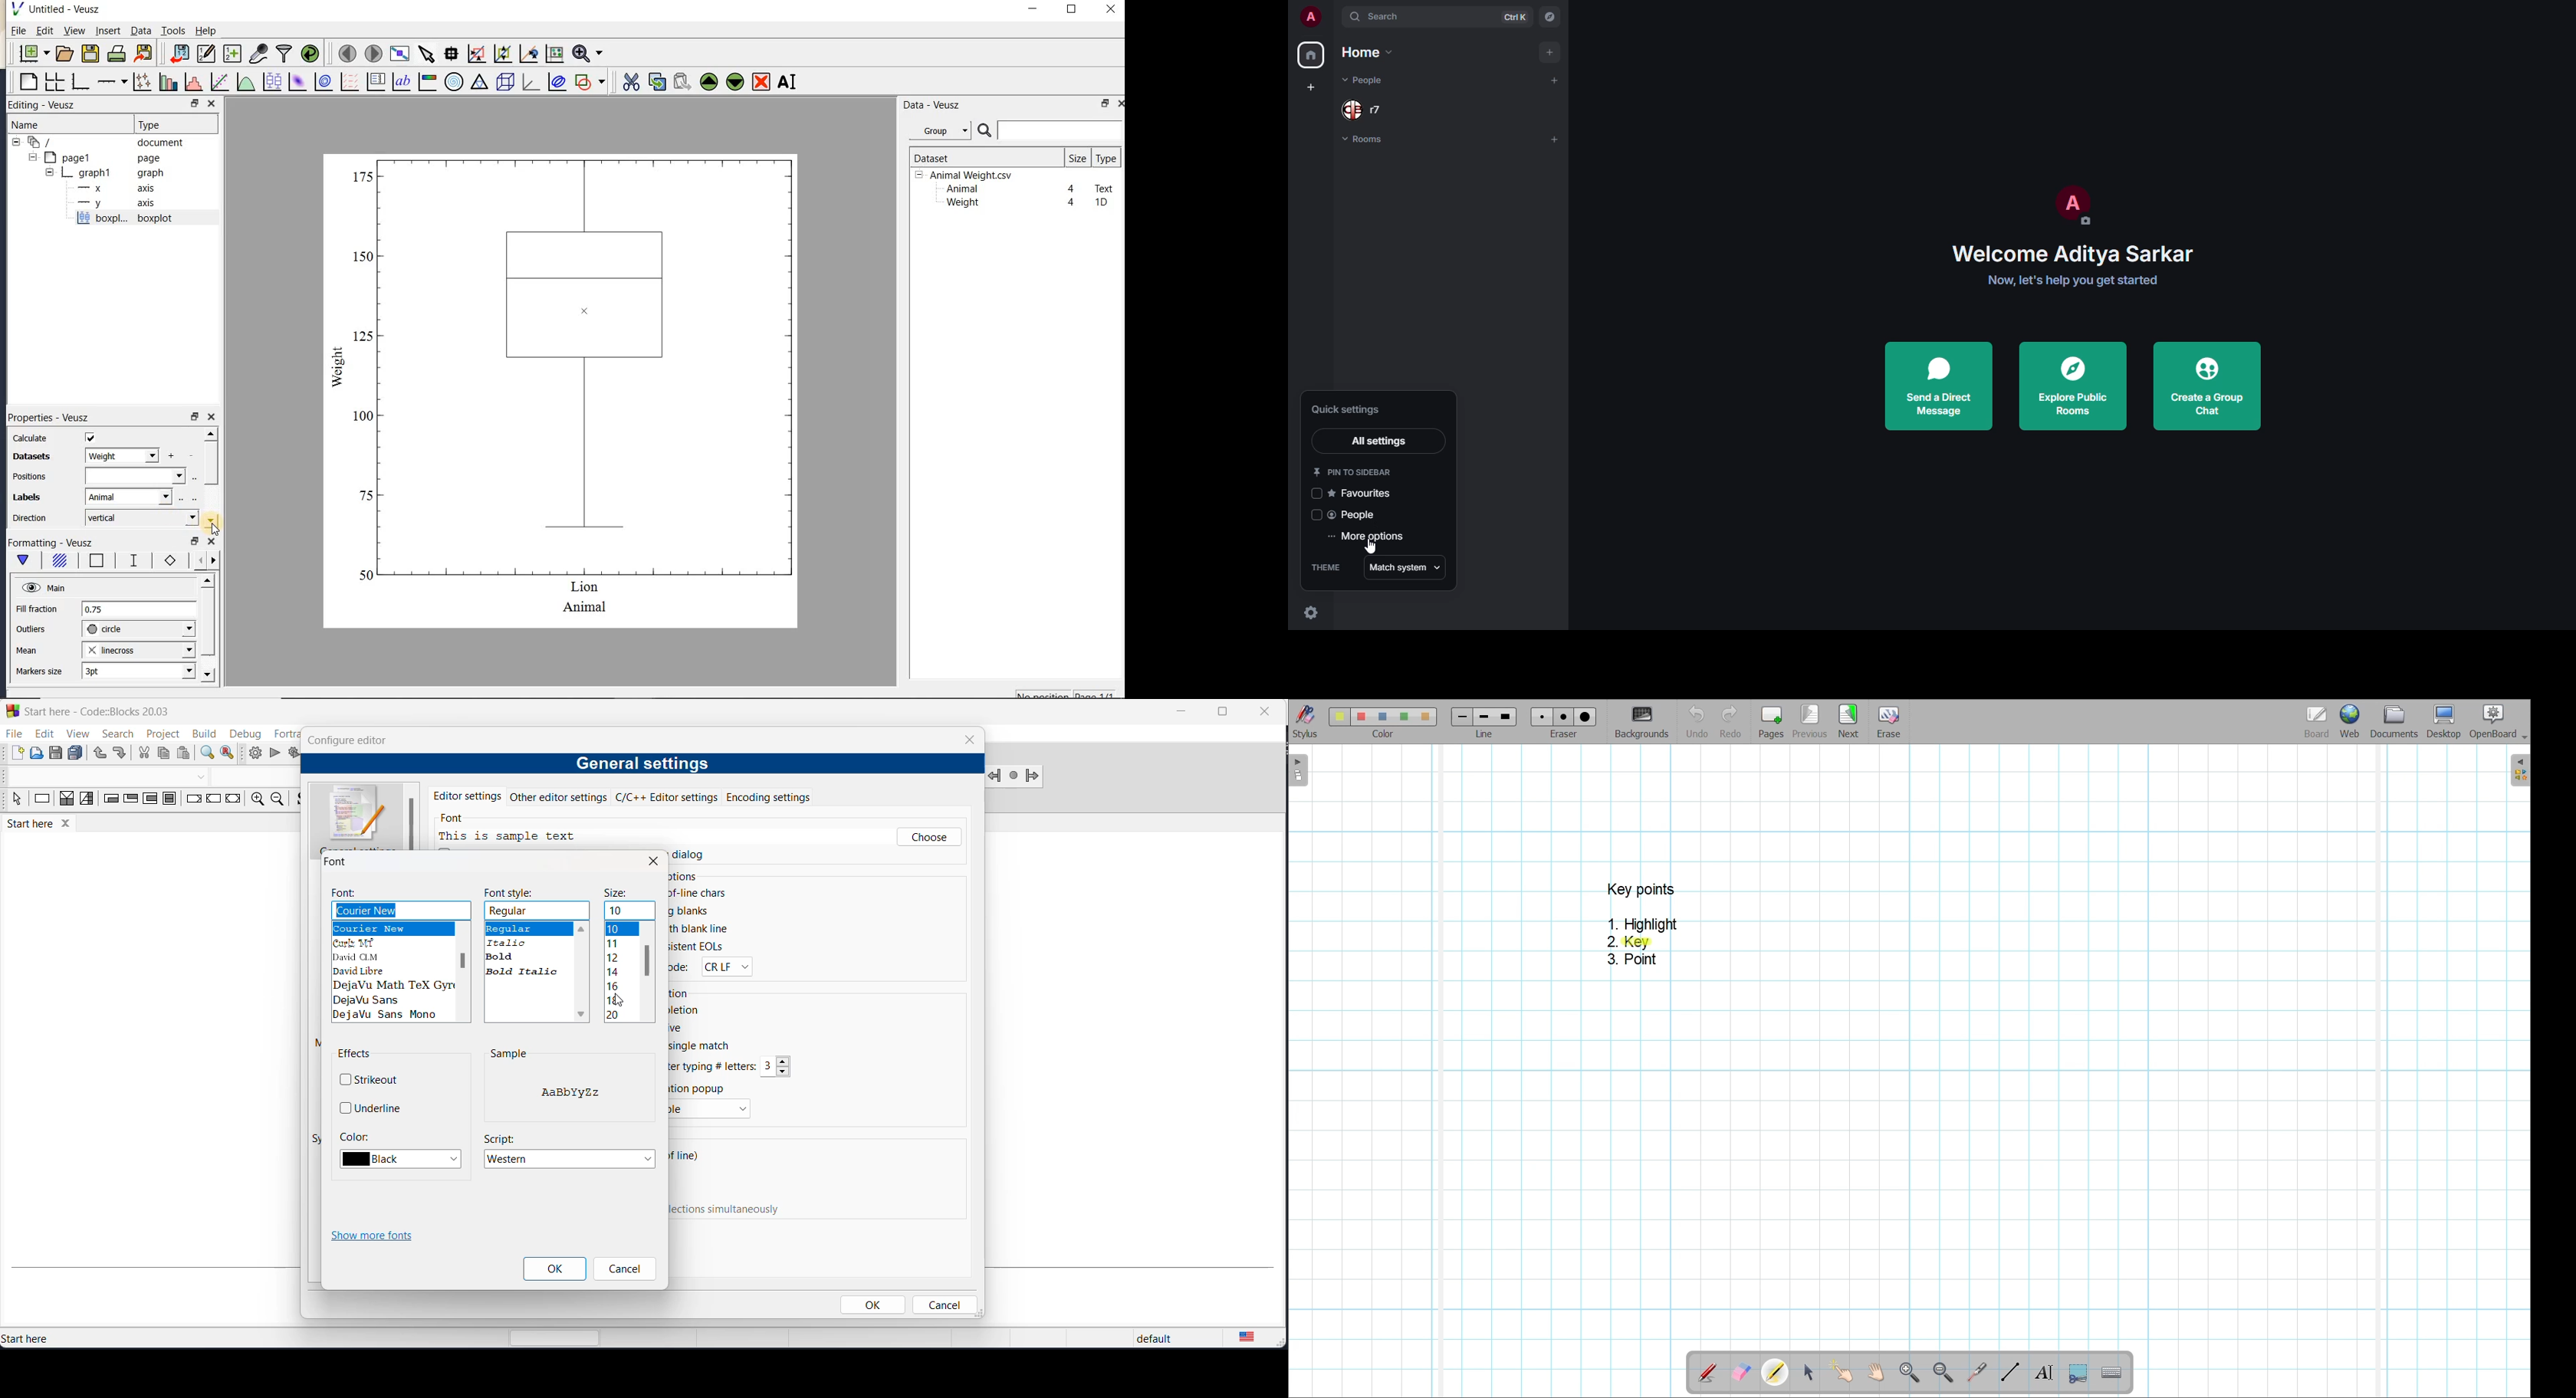  What do you see at coordinates (1358, 409) in the screenshot?
I see `quick settings` at bounding box center [1358, 409].